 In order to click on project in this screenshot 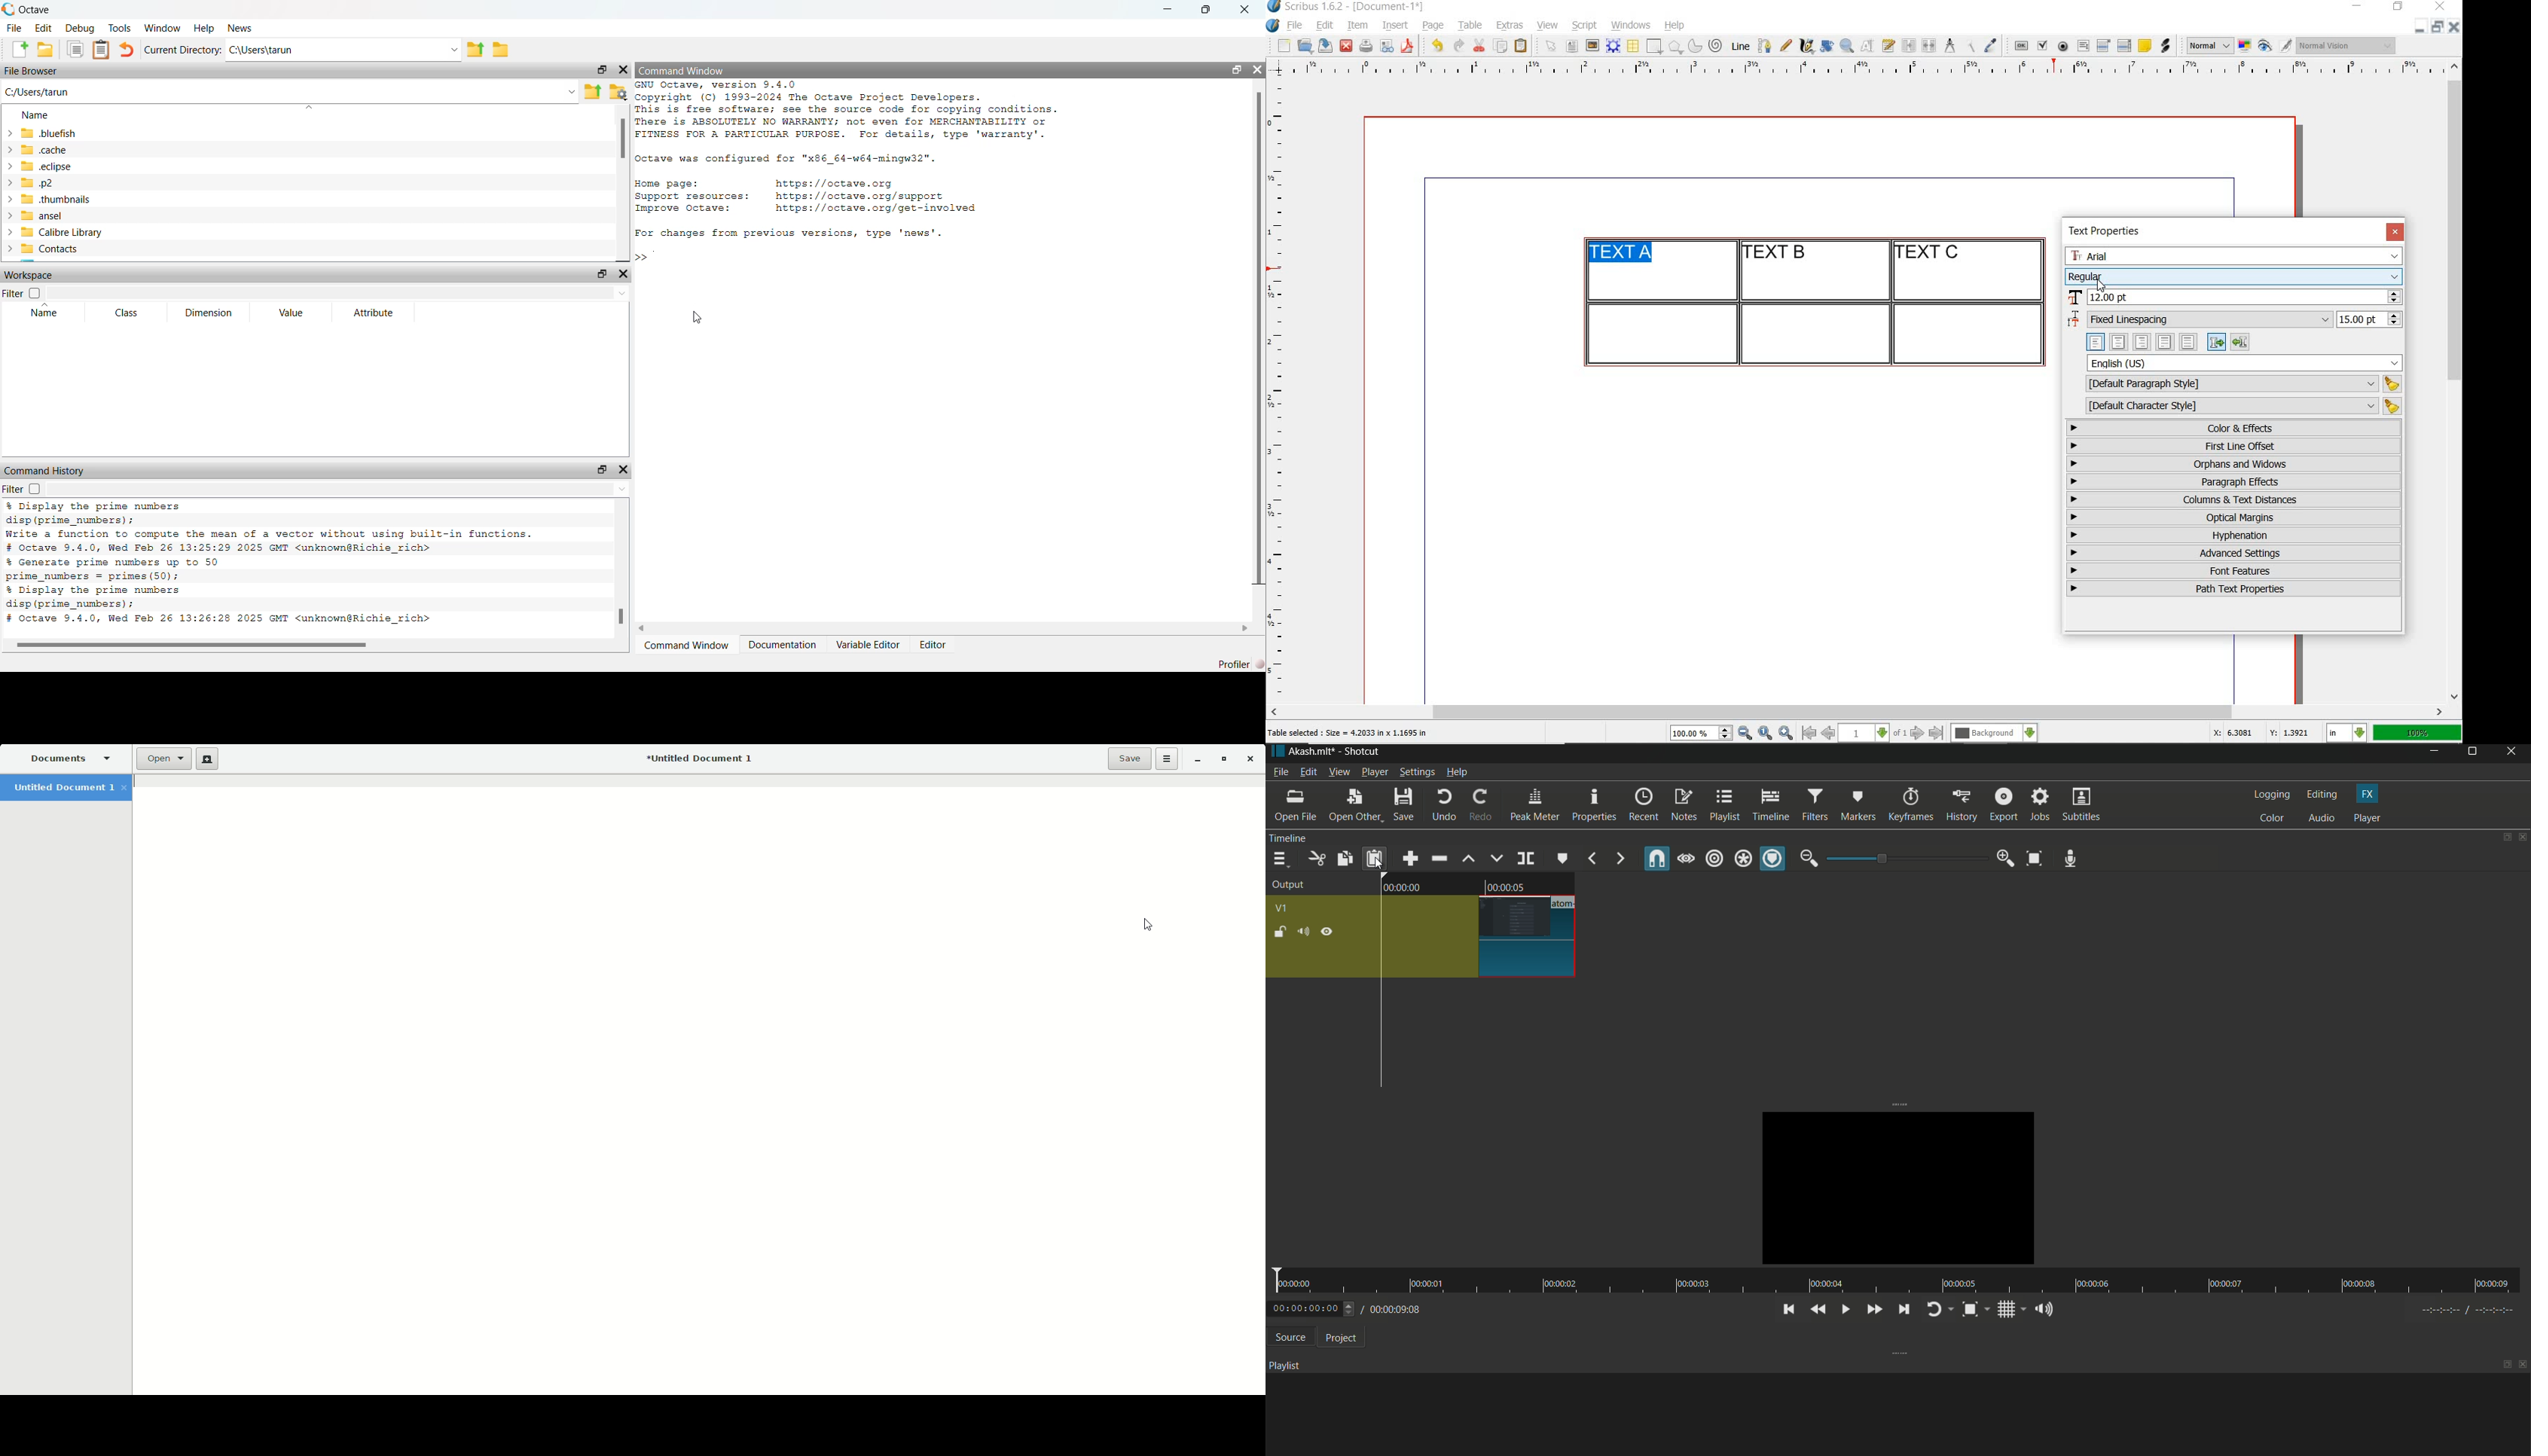, I will do `click(1338, 1337)`.